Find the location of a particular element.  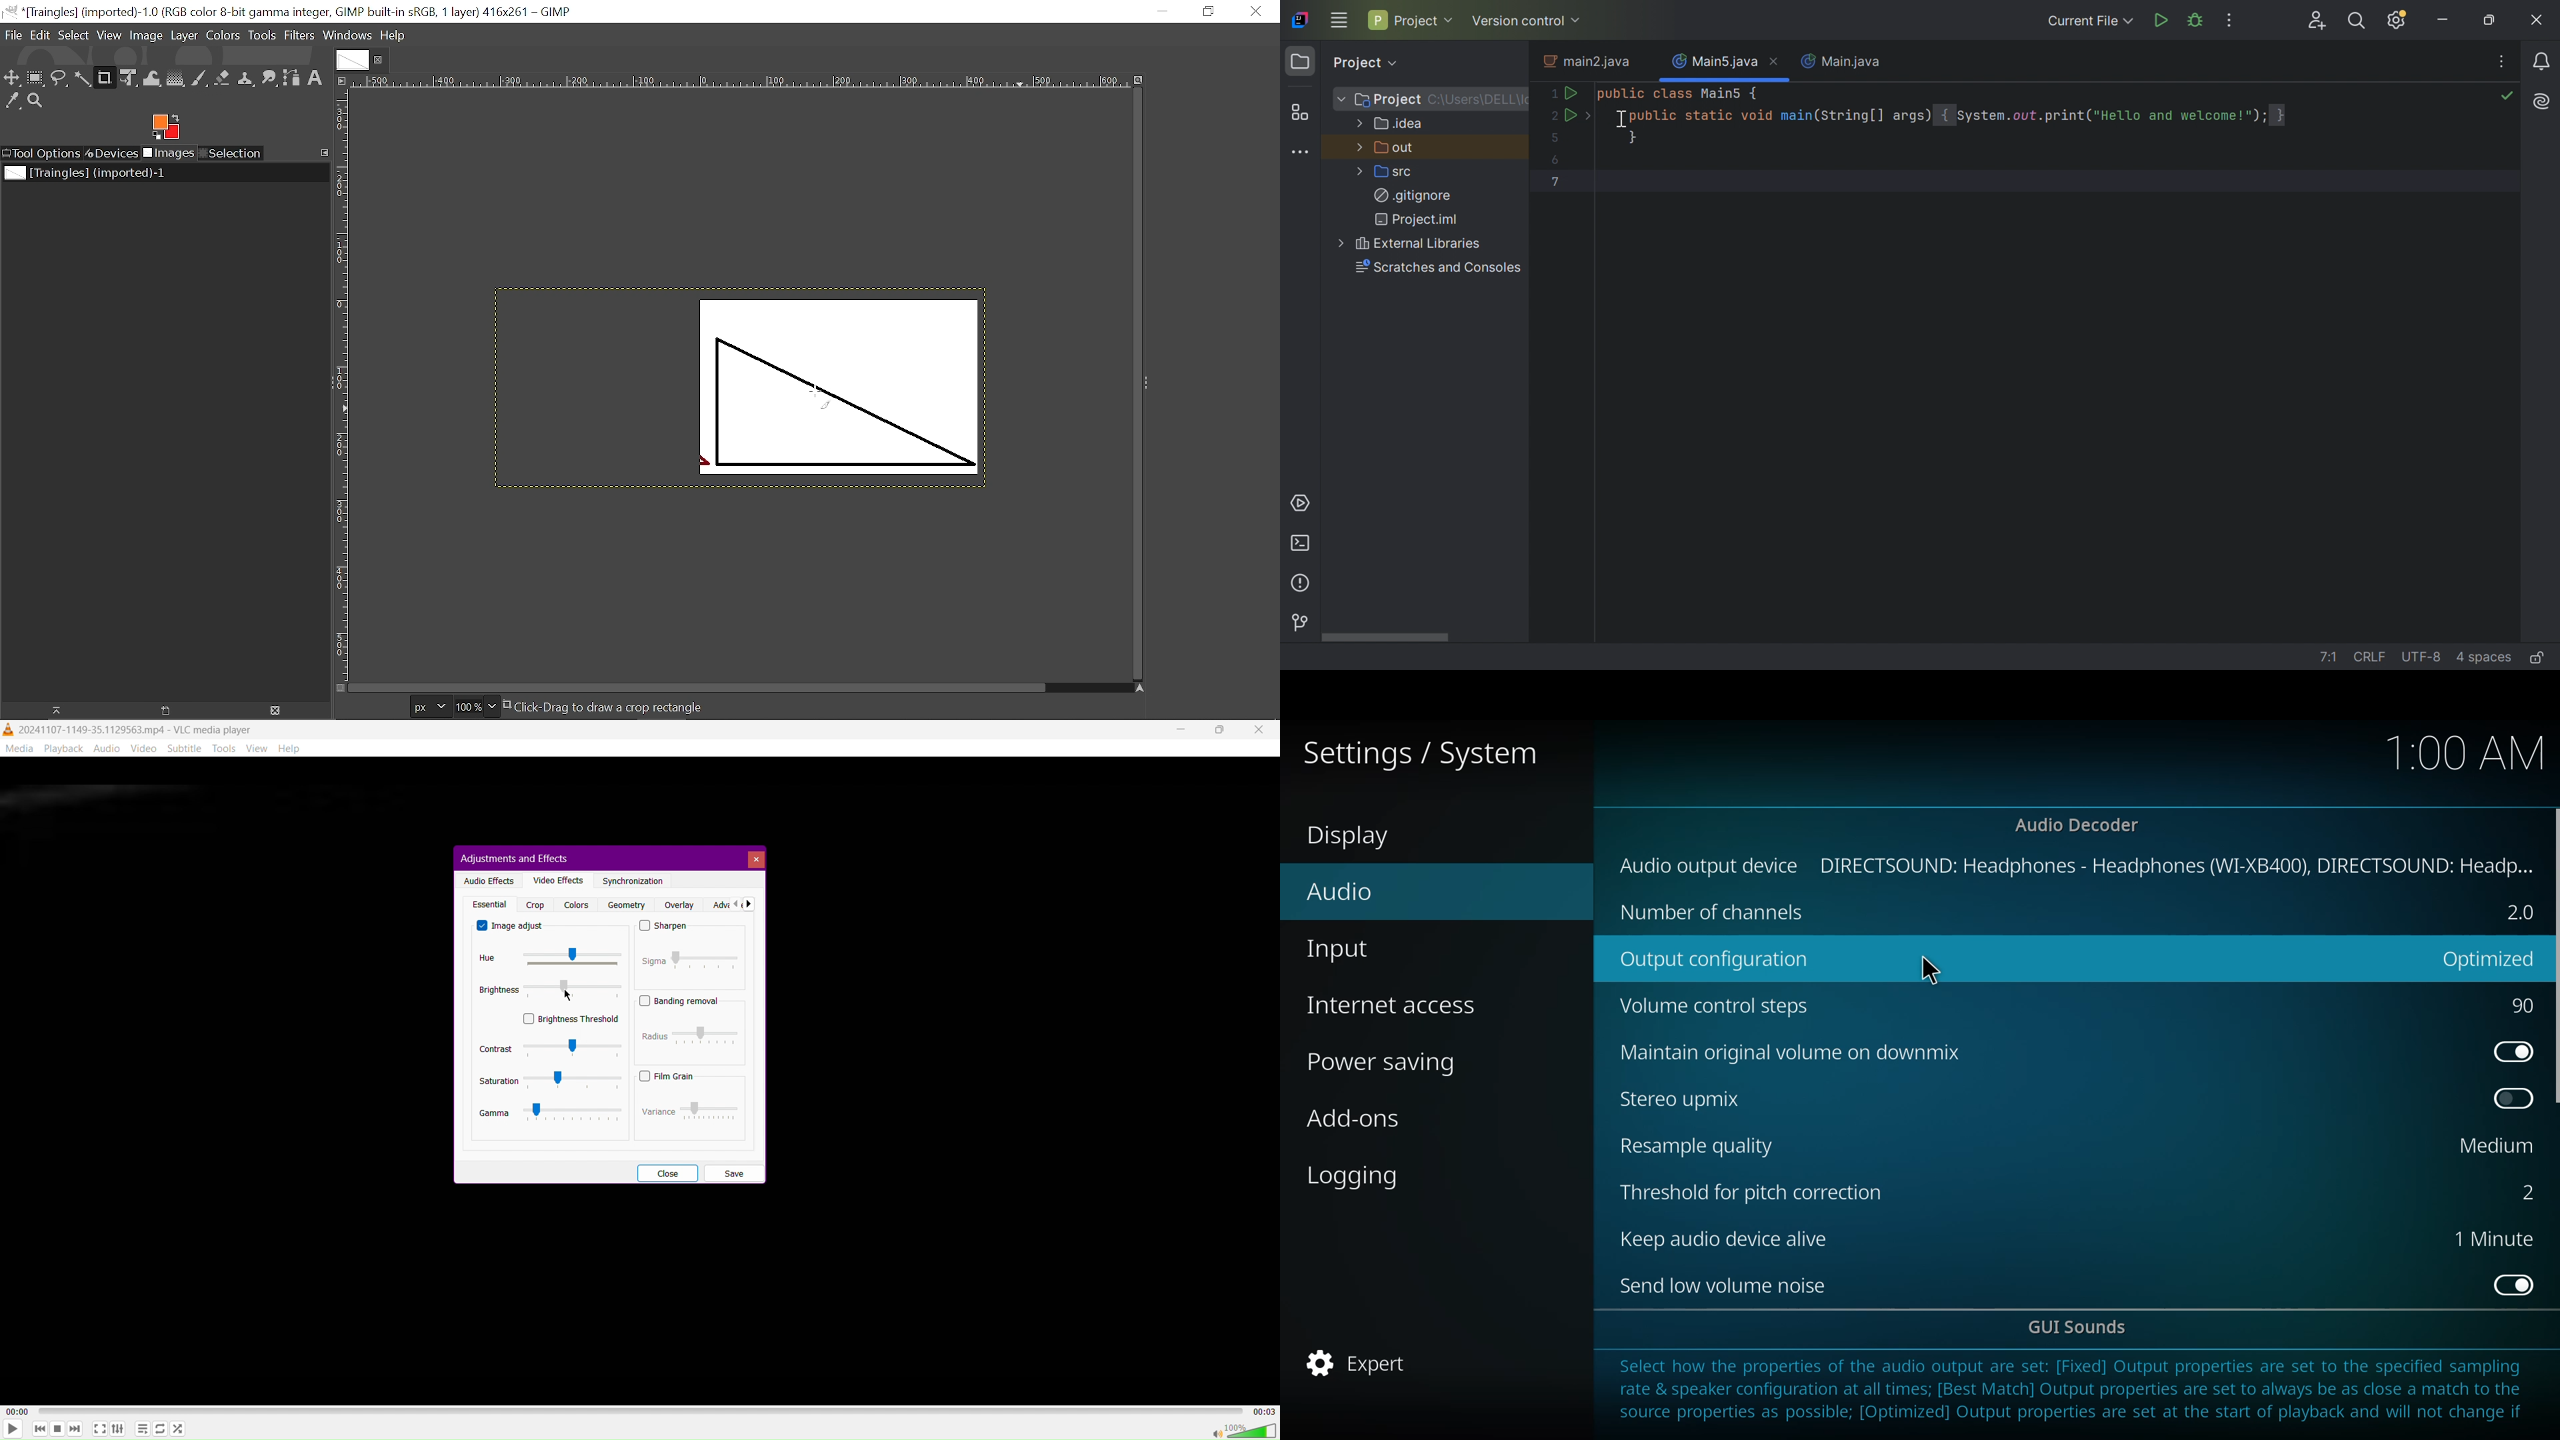

cursor is located at coordinates (1930, 969).